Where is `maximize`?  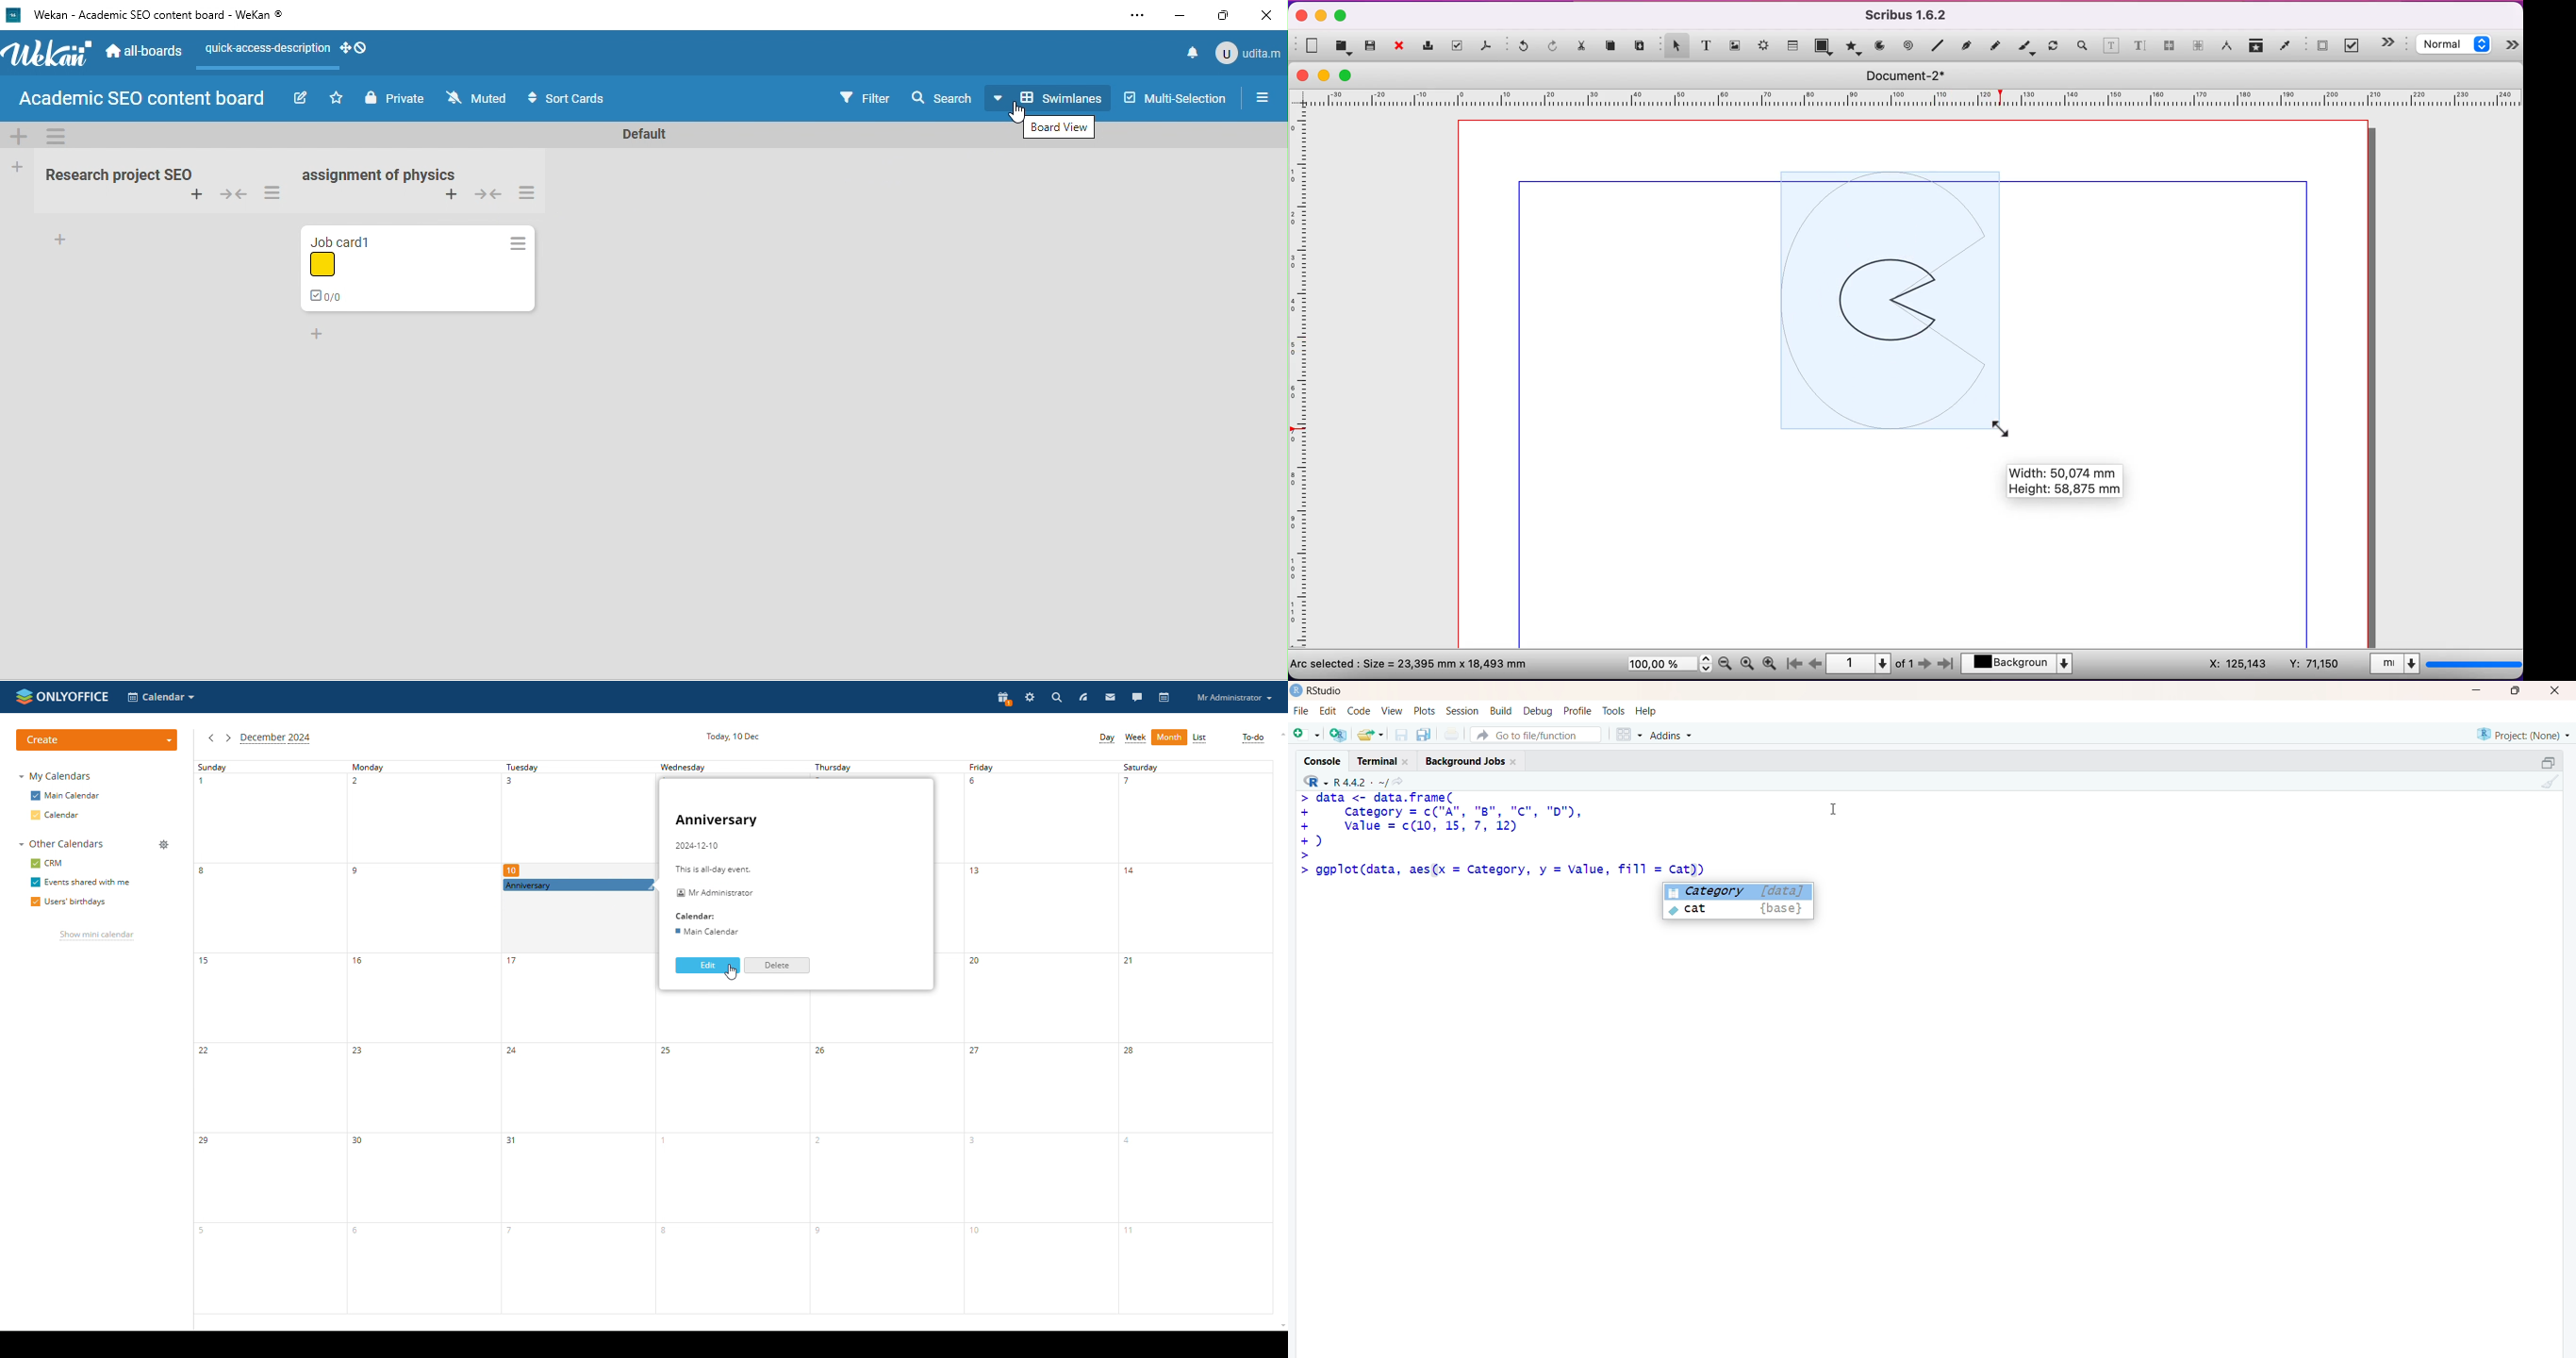 maximize is located at coordinates (1341, 16).